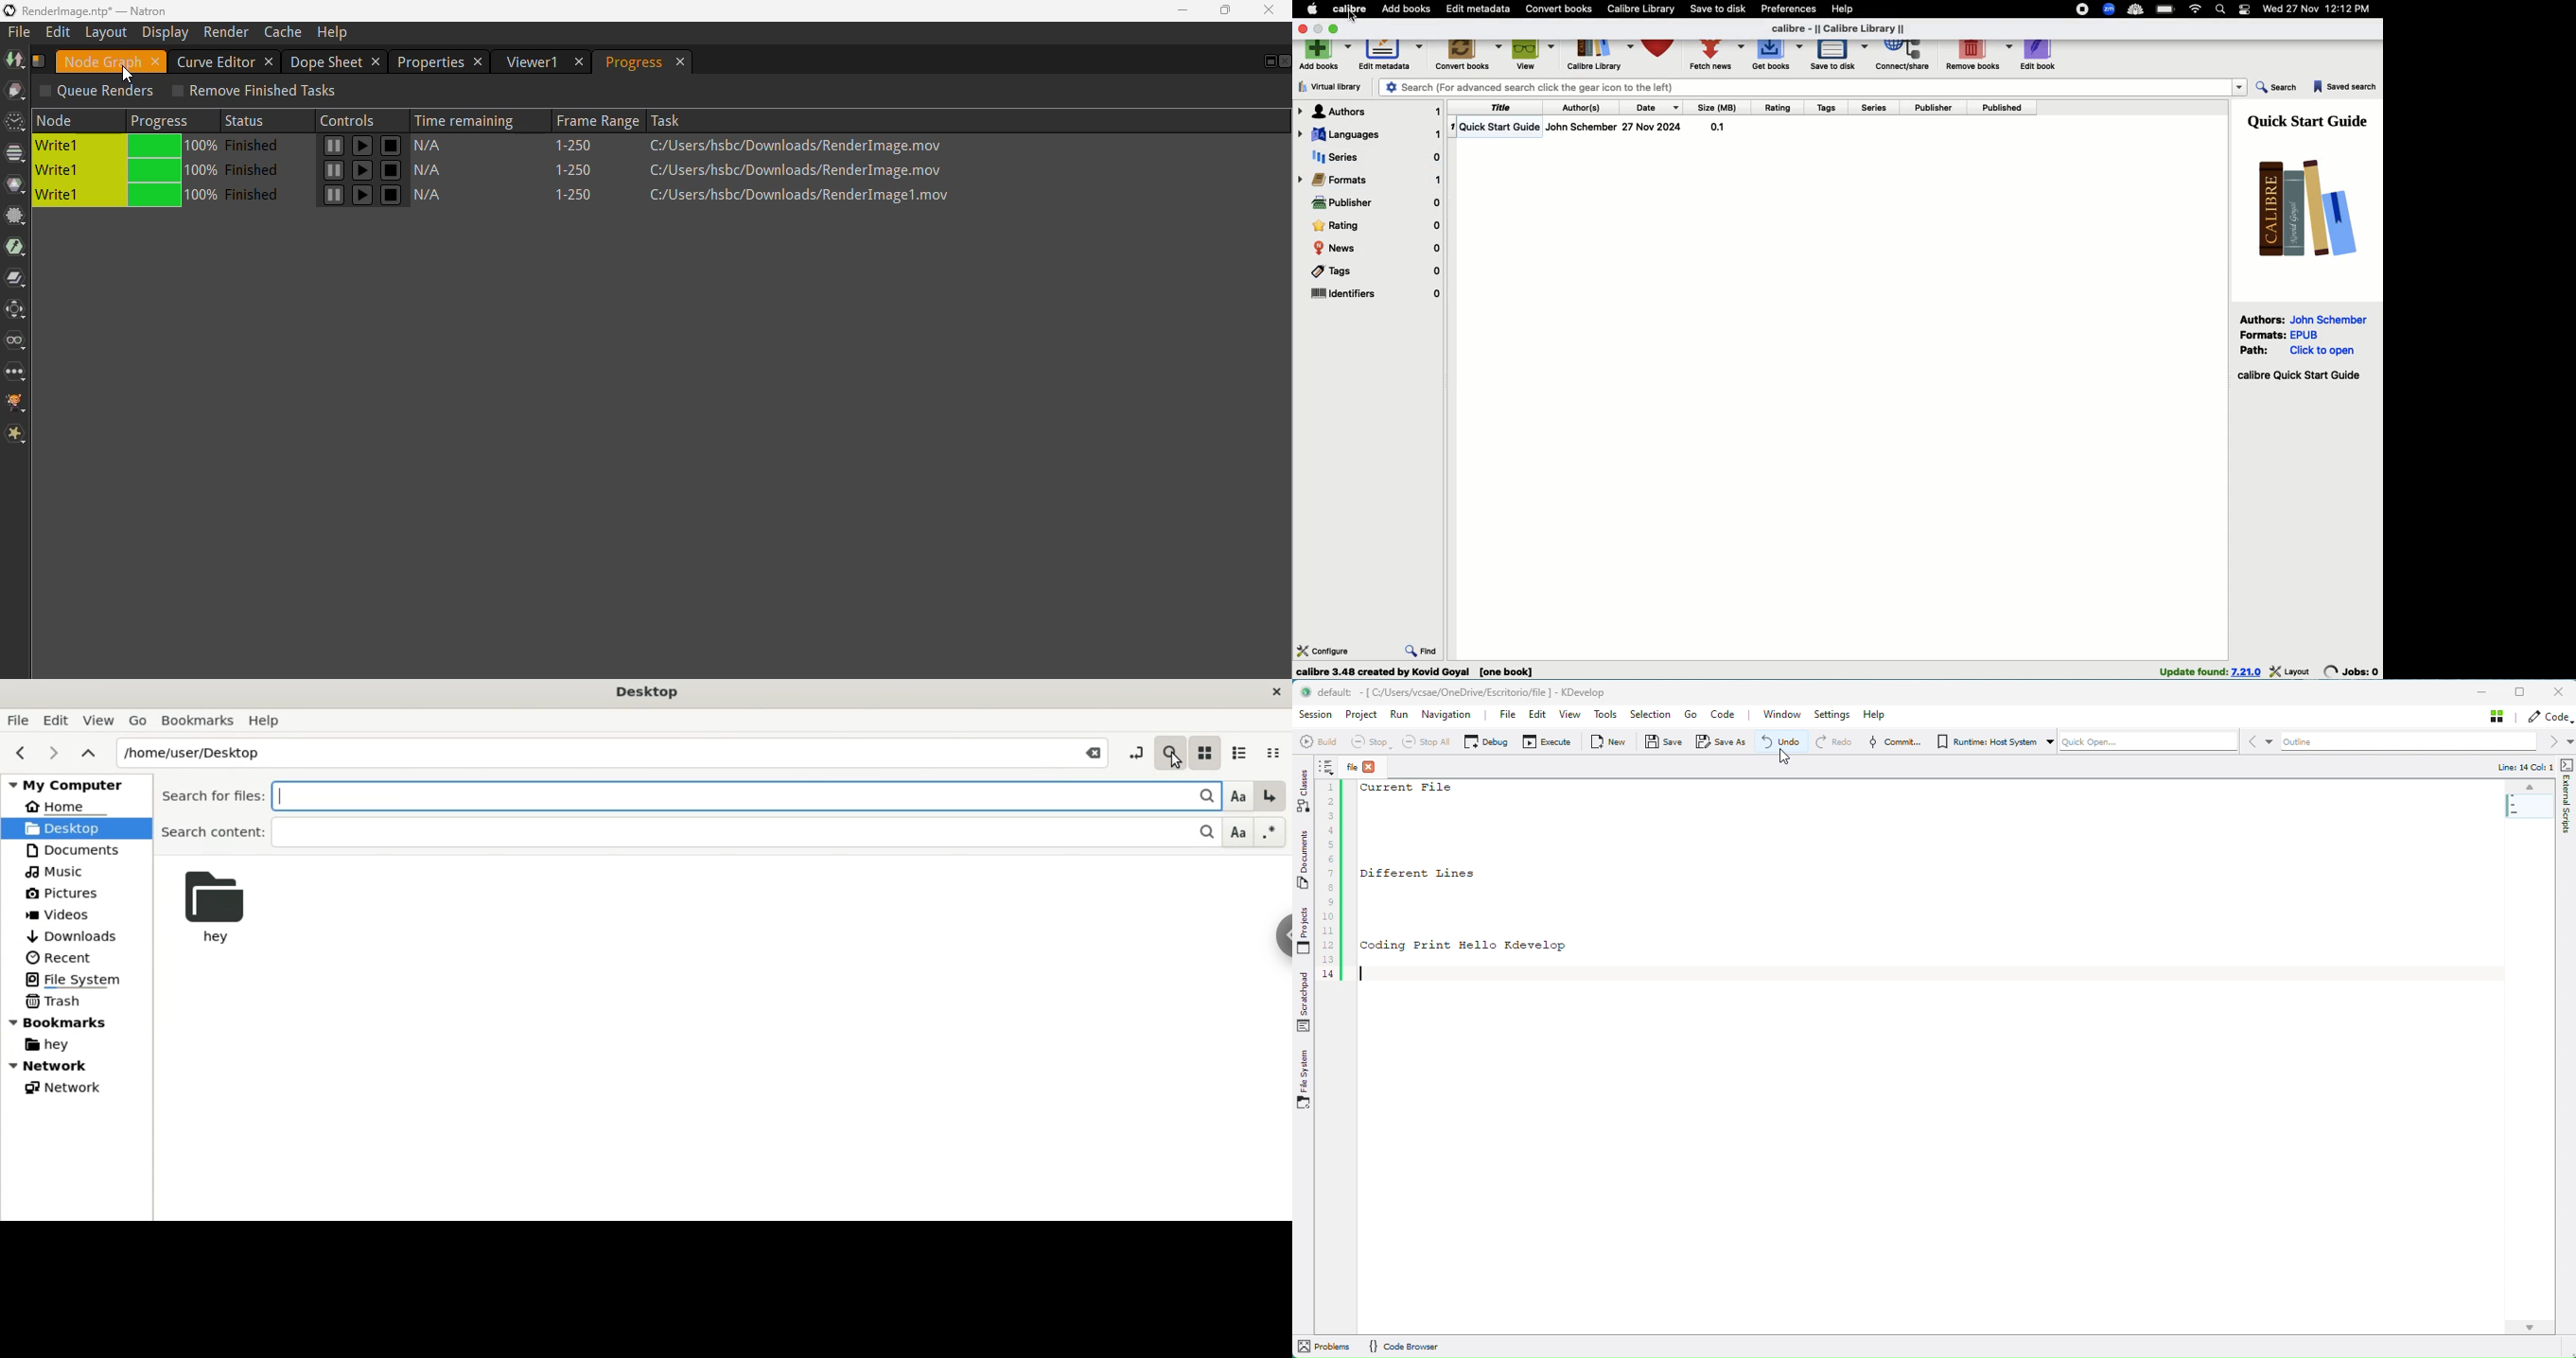 The image size is (2576, 1372). What do you see at coordinates (2167, 10) in the screenshot?
I see `Charge` at bounding box center [2167, 10].